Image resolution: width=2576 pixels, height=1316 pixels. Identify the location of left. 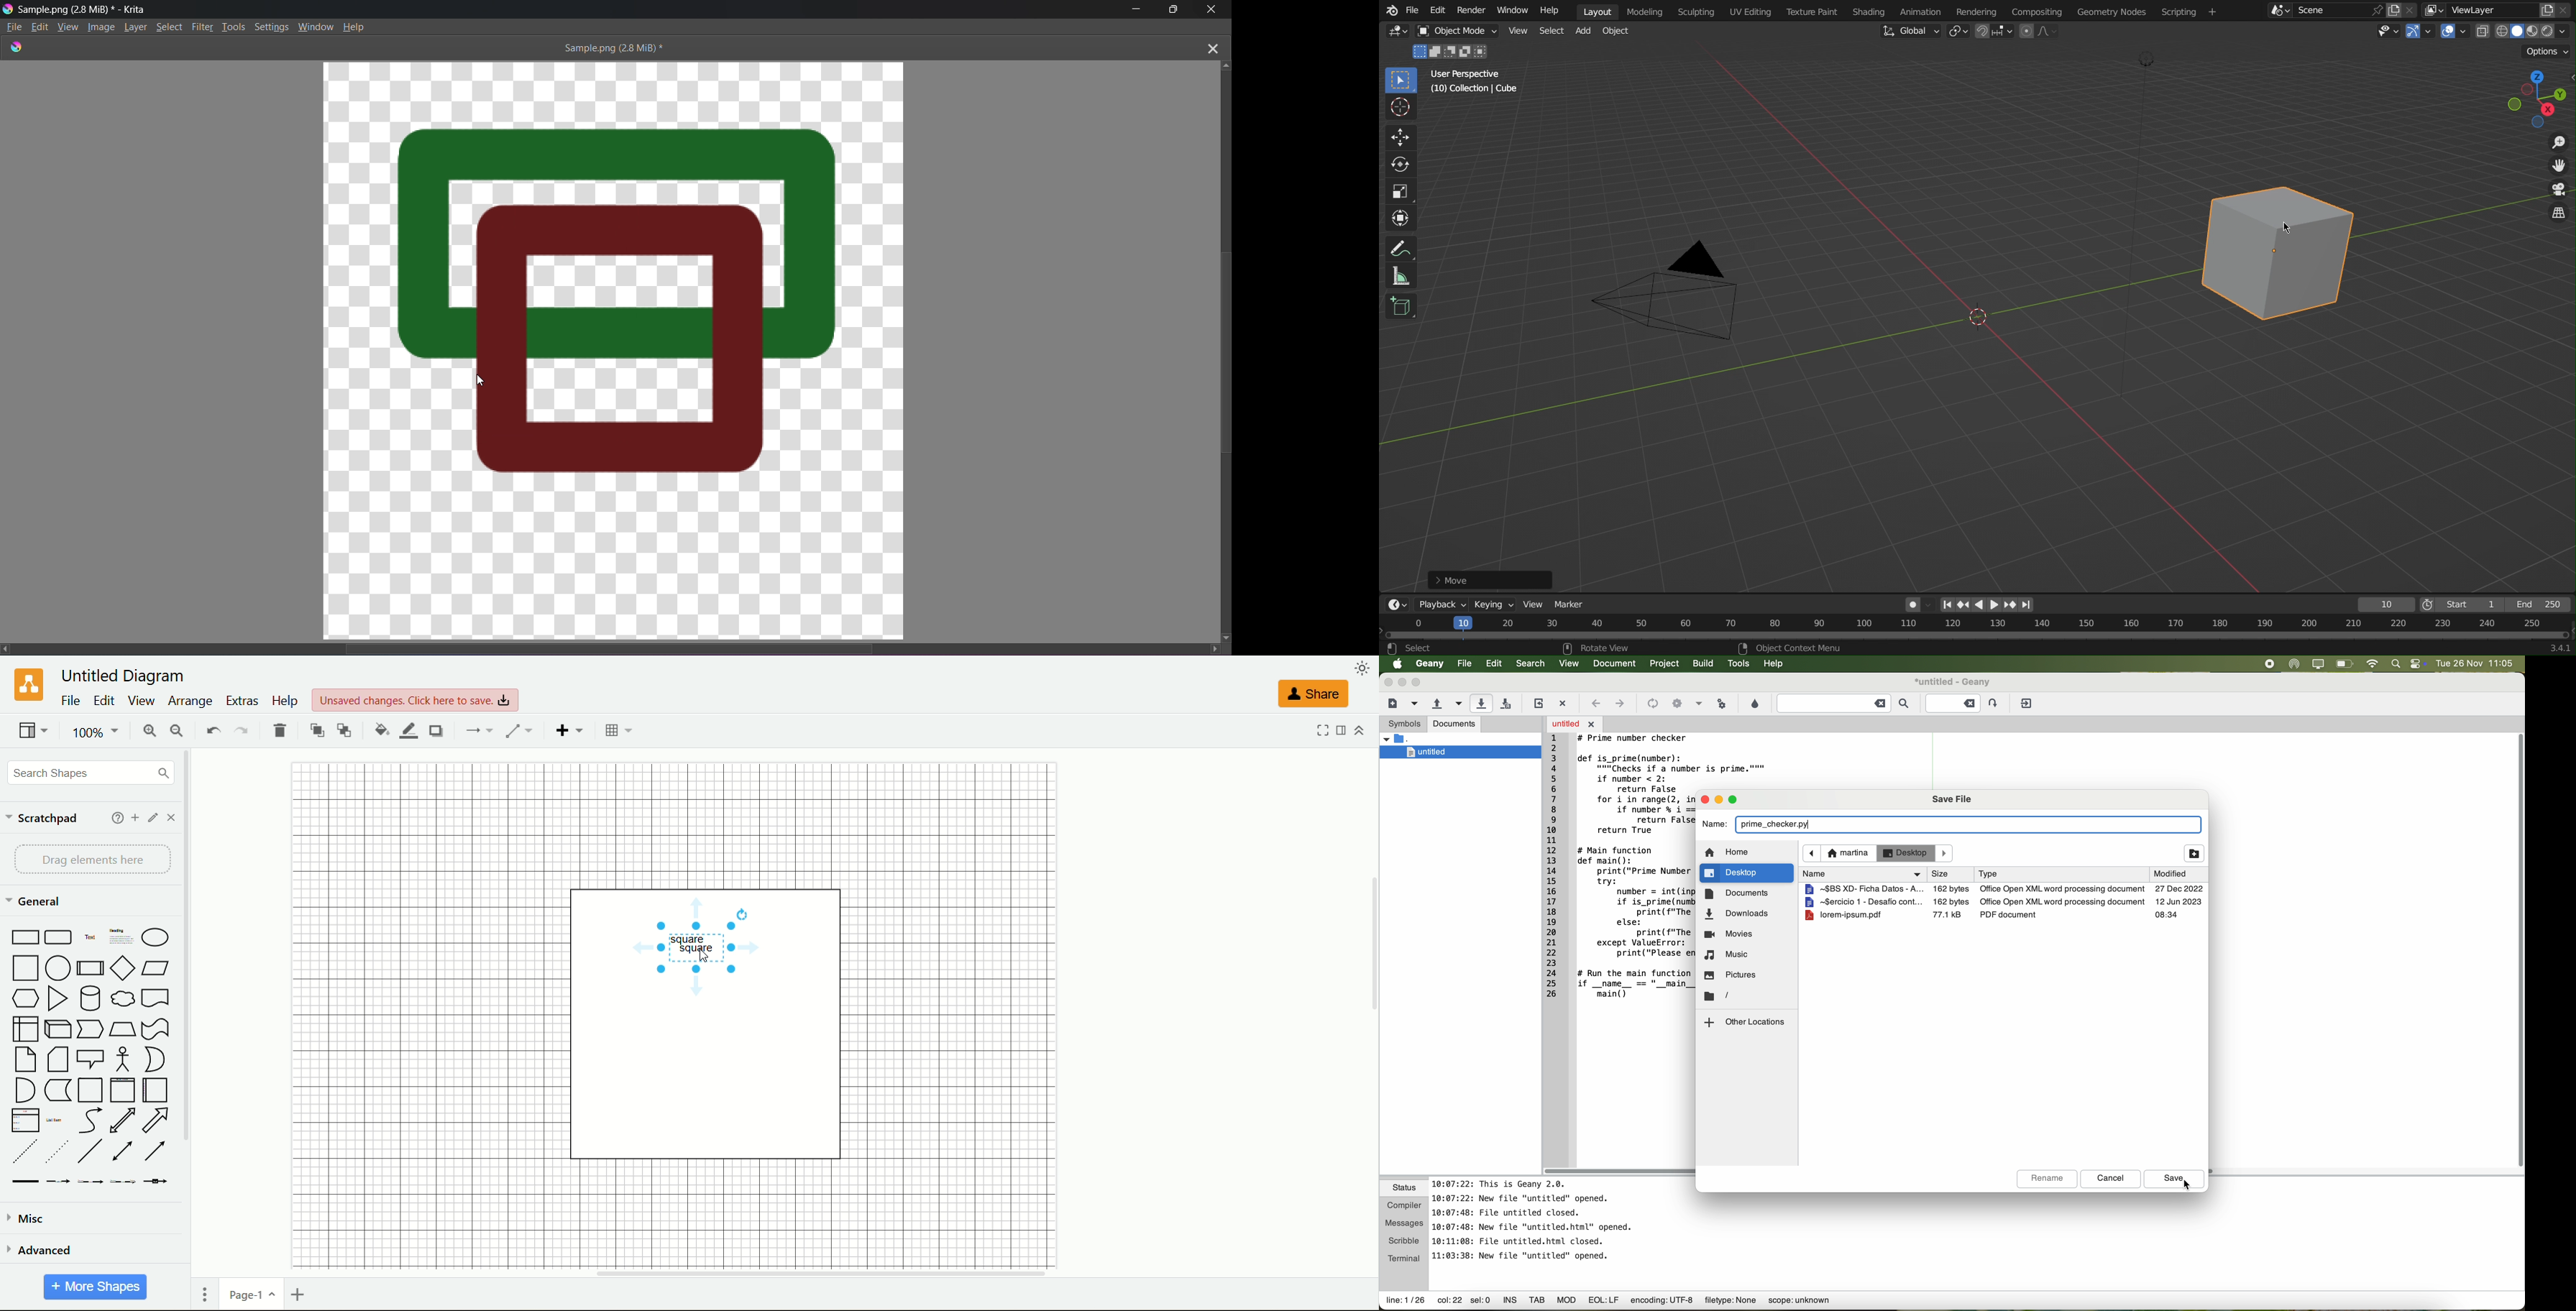
(1980, 605).